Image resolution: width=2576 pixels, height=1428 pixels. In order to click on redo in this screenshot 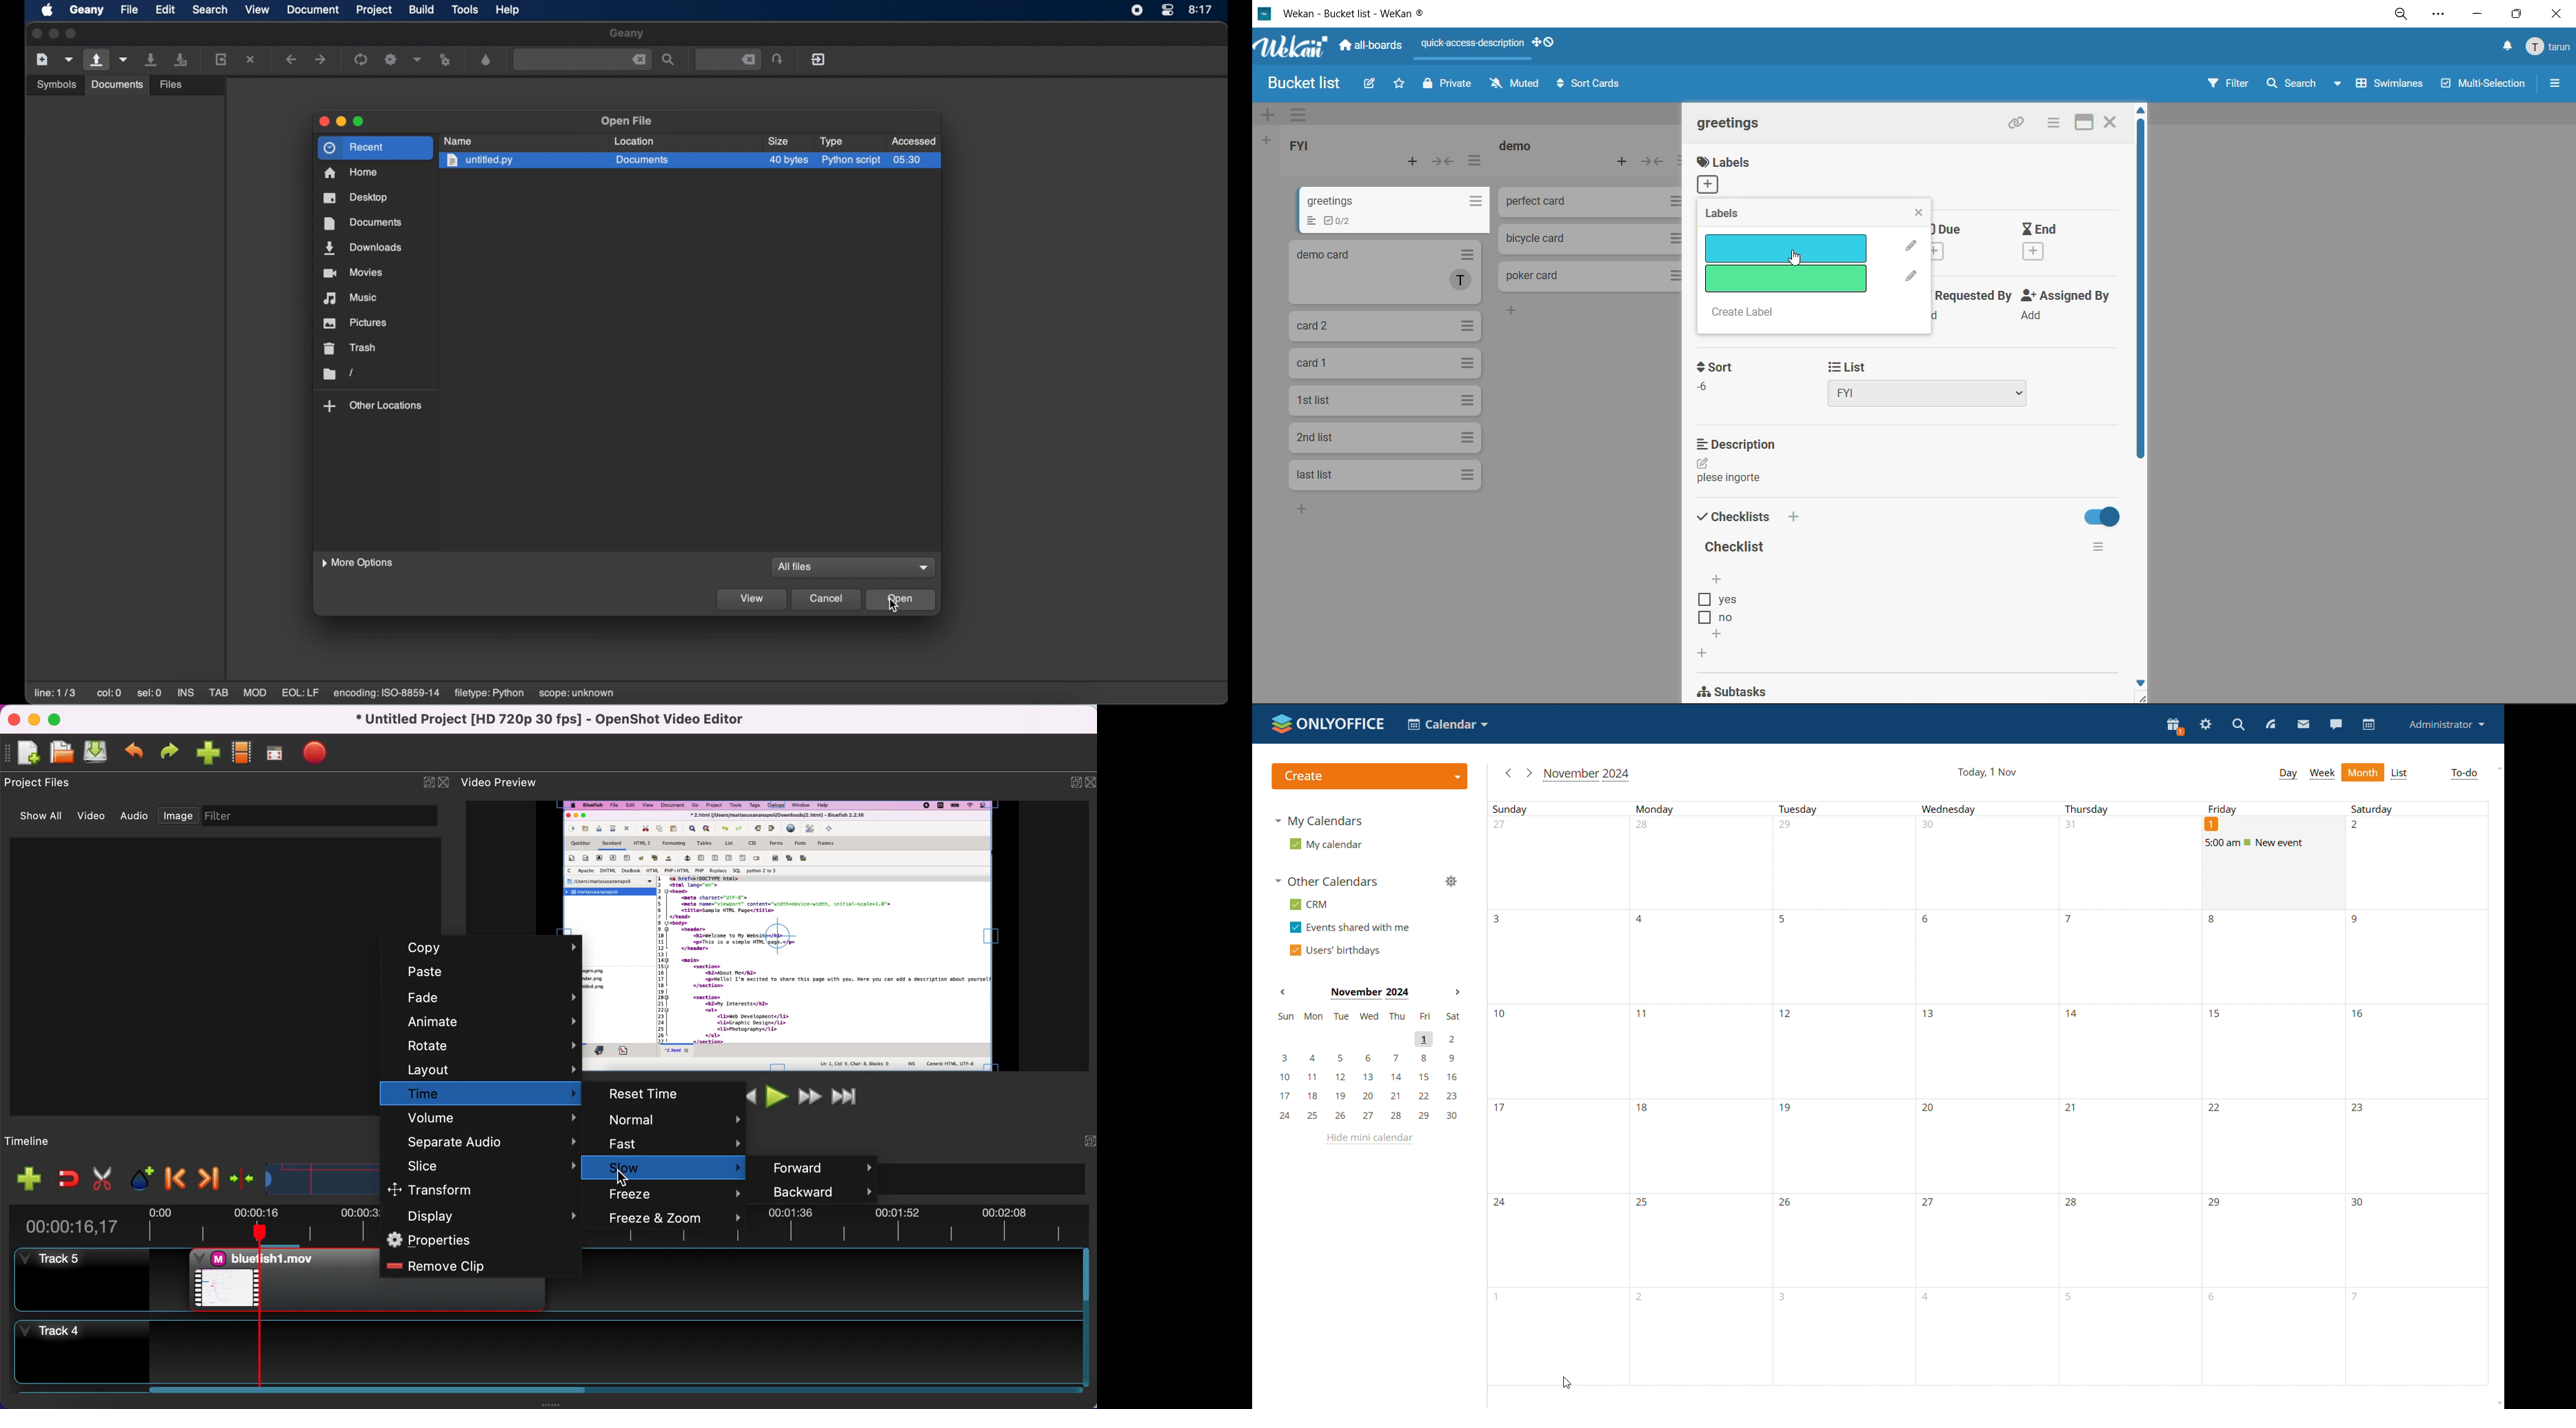, I will do `click(173, 751)`.